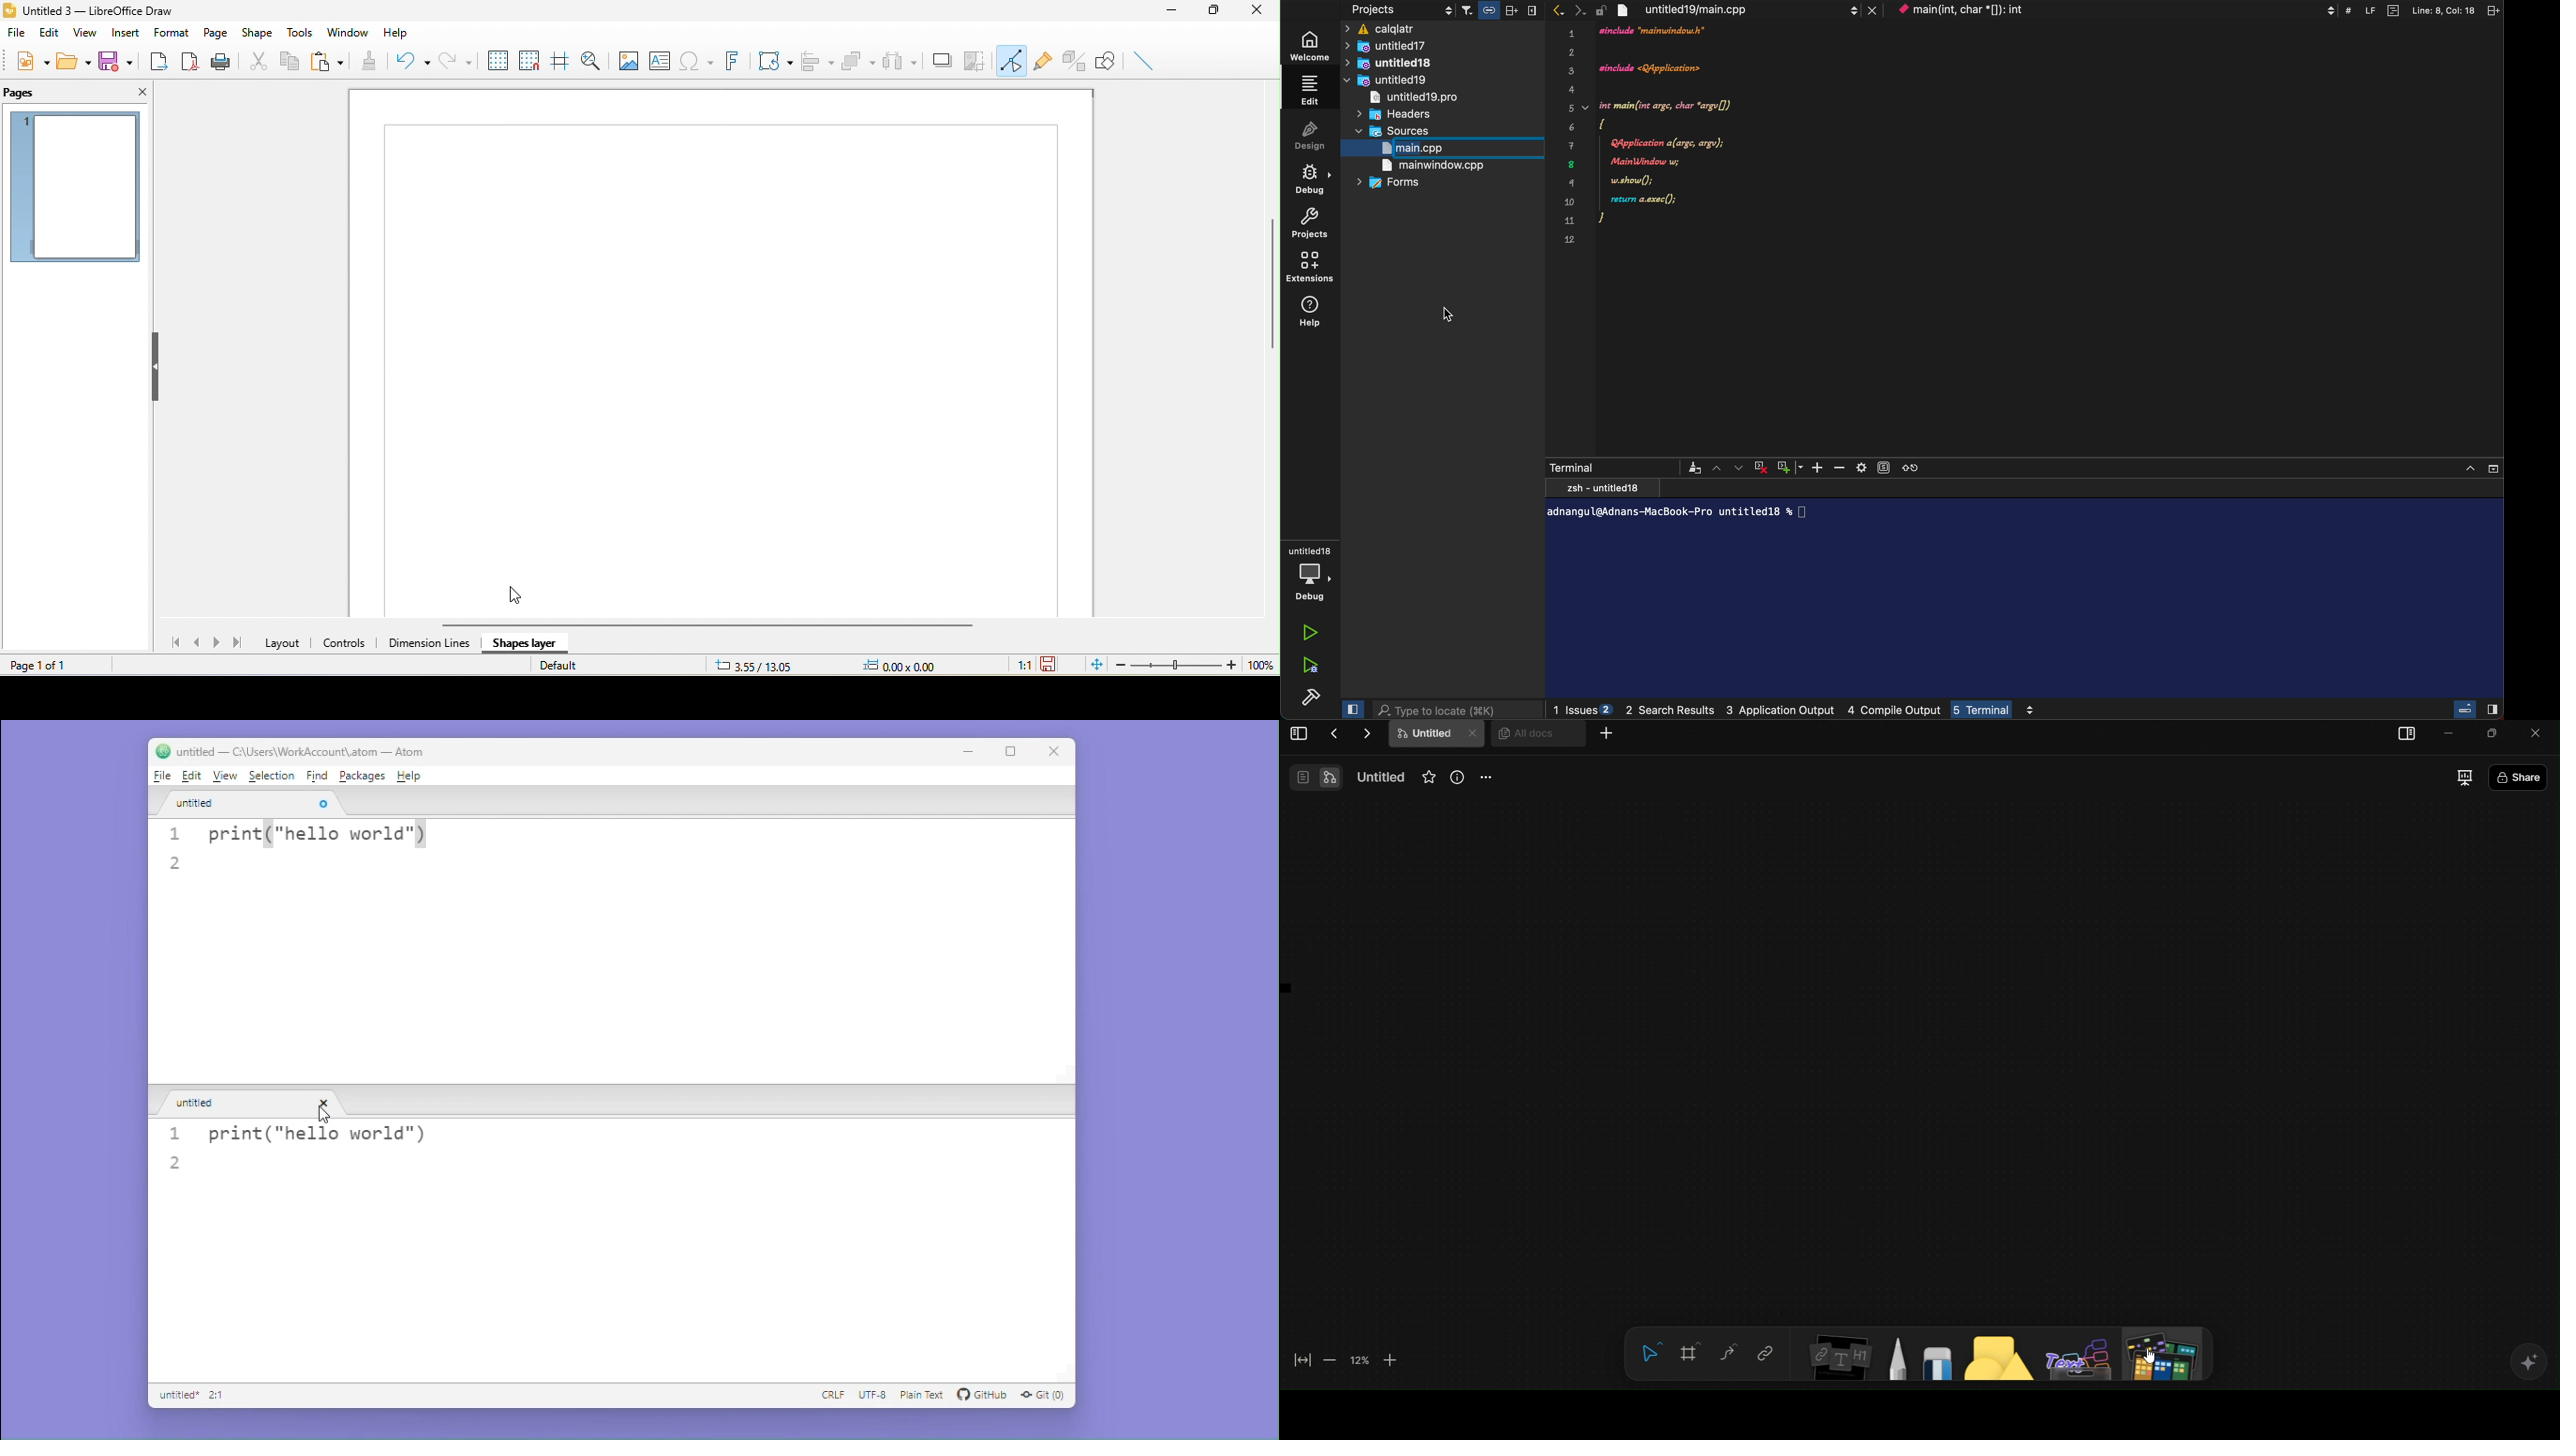 This screenshot has height=1456, width=2576. What do you see at coordinates (558, 61) in the screenshot?
I see `helpline while moving` at bounding box center [558, 61].